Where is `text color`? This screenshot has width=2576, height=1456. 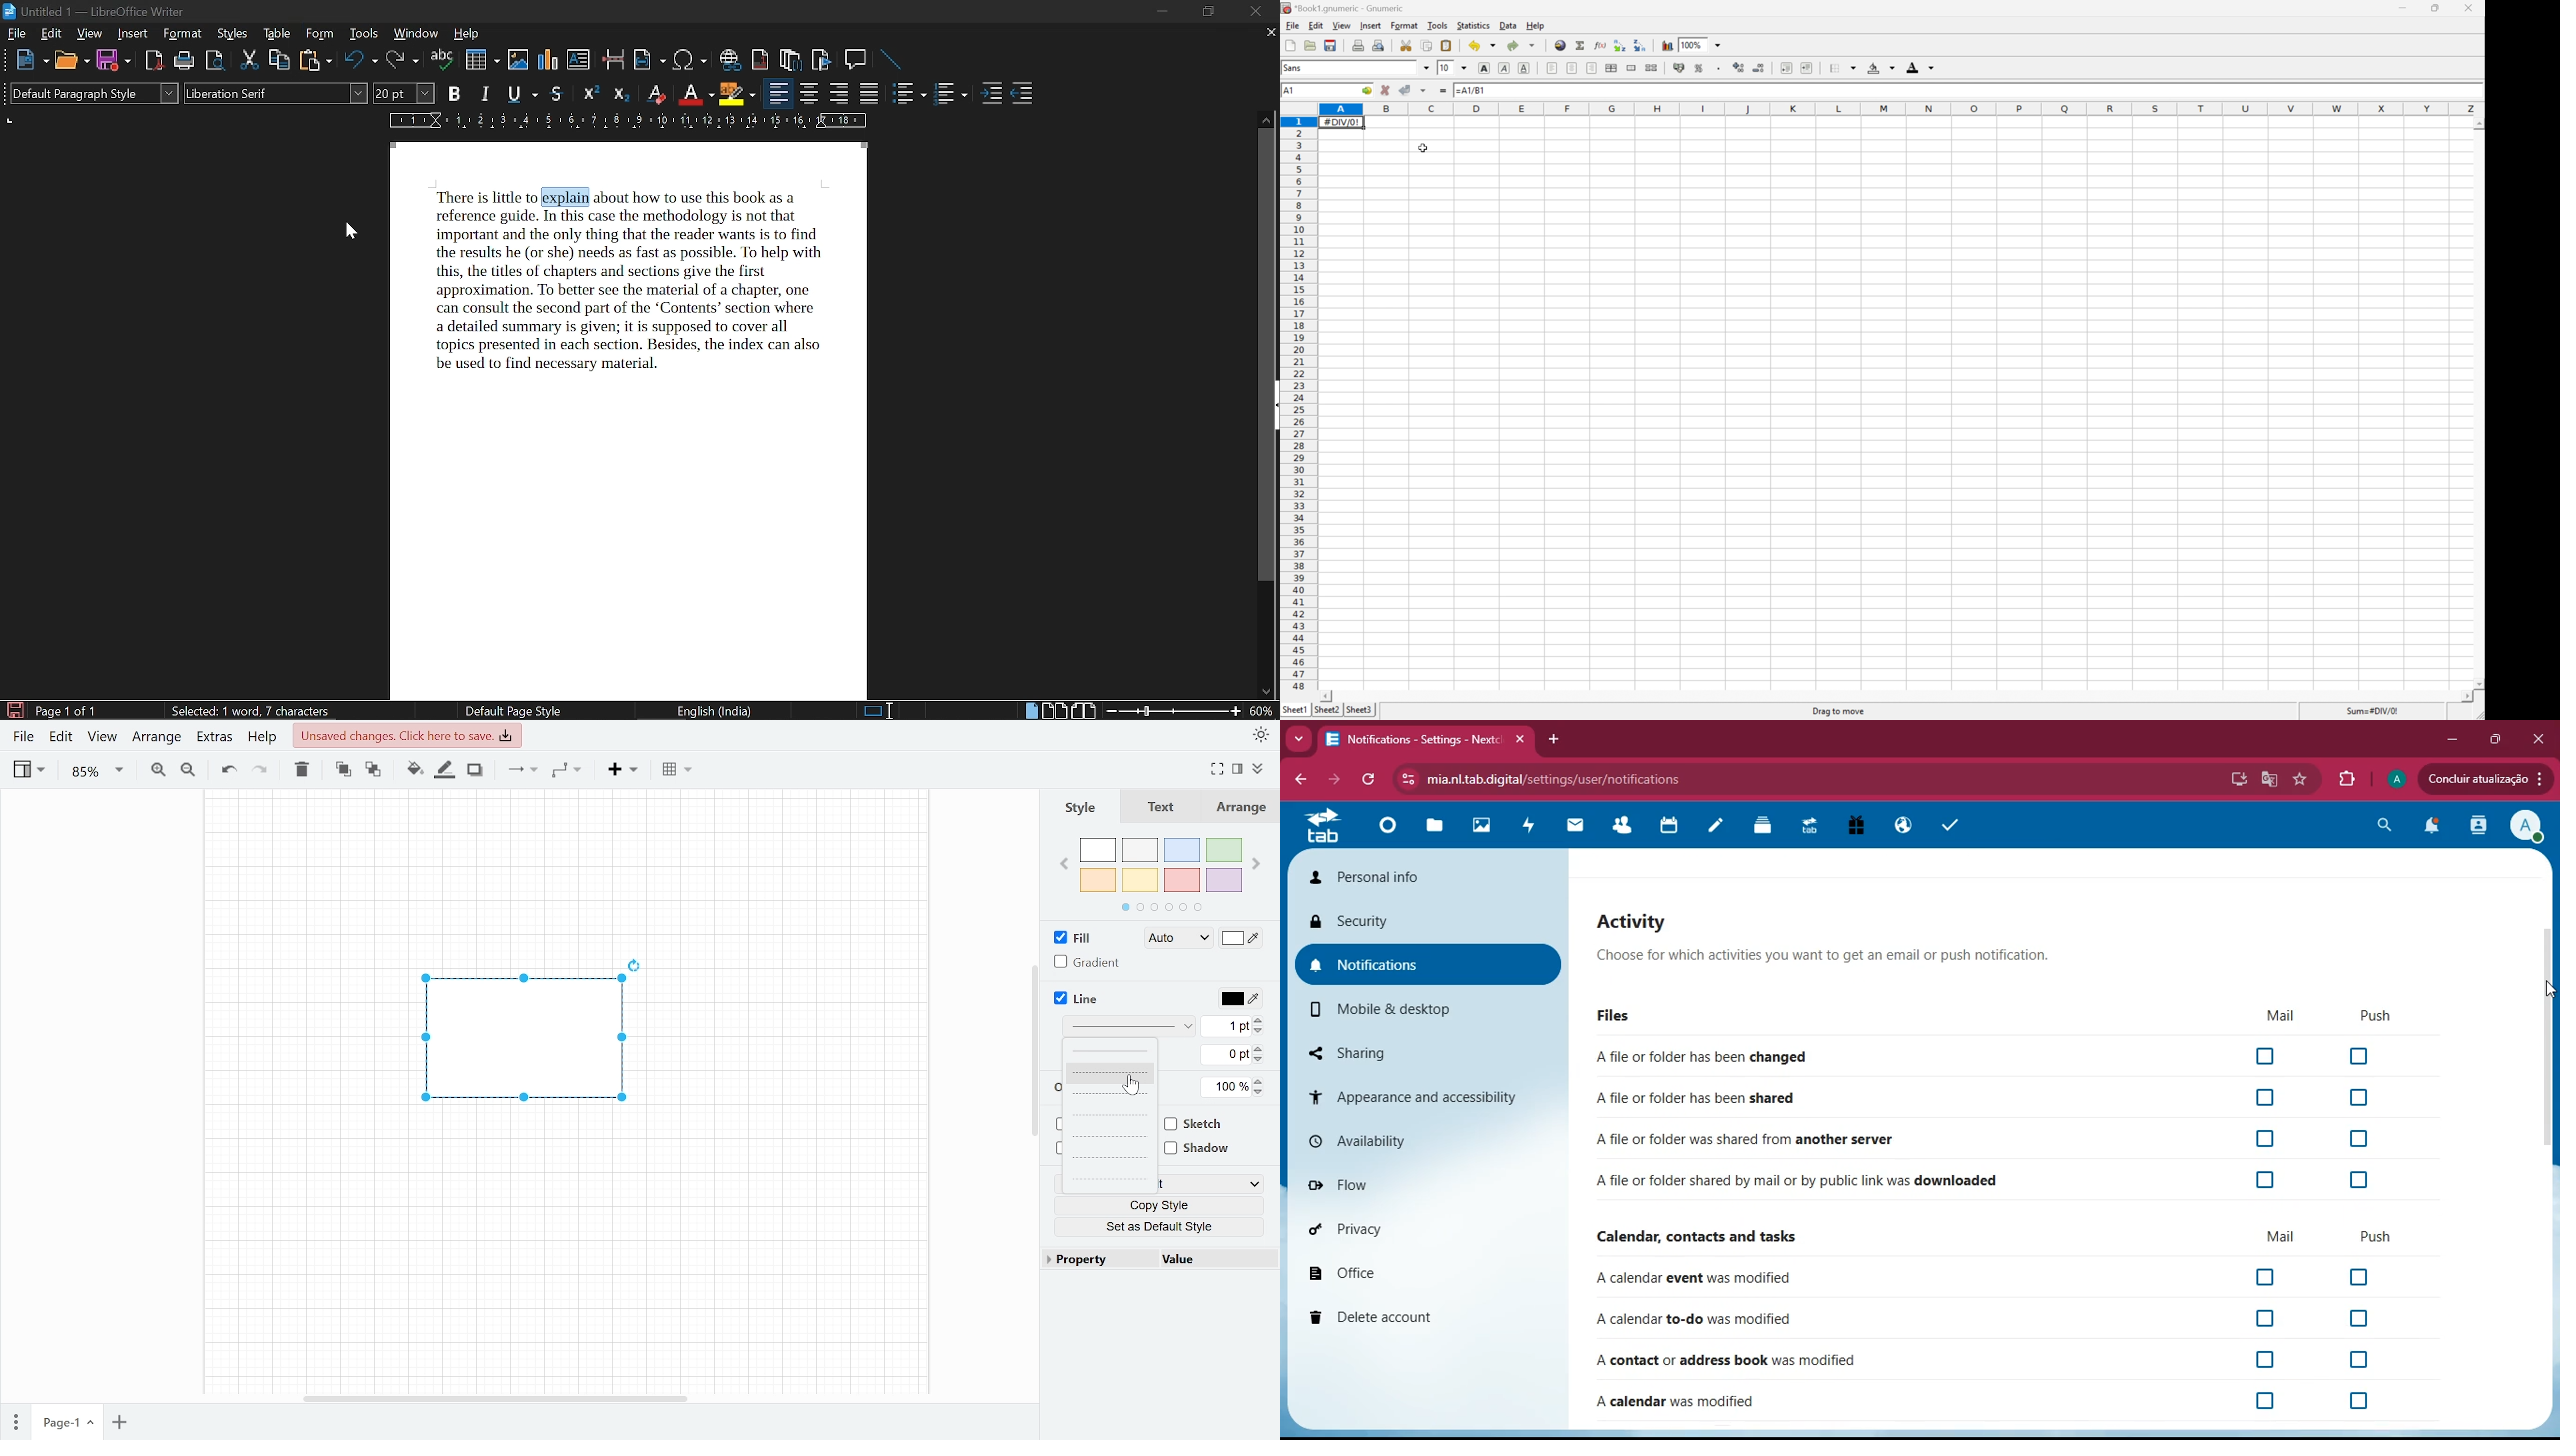
text color is located at coordinates (696, 95).